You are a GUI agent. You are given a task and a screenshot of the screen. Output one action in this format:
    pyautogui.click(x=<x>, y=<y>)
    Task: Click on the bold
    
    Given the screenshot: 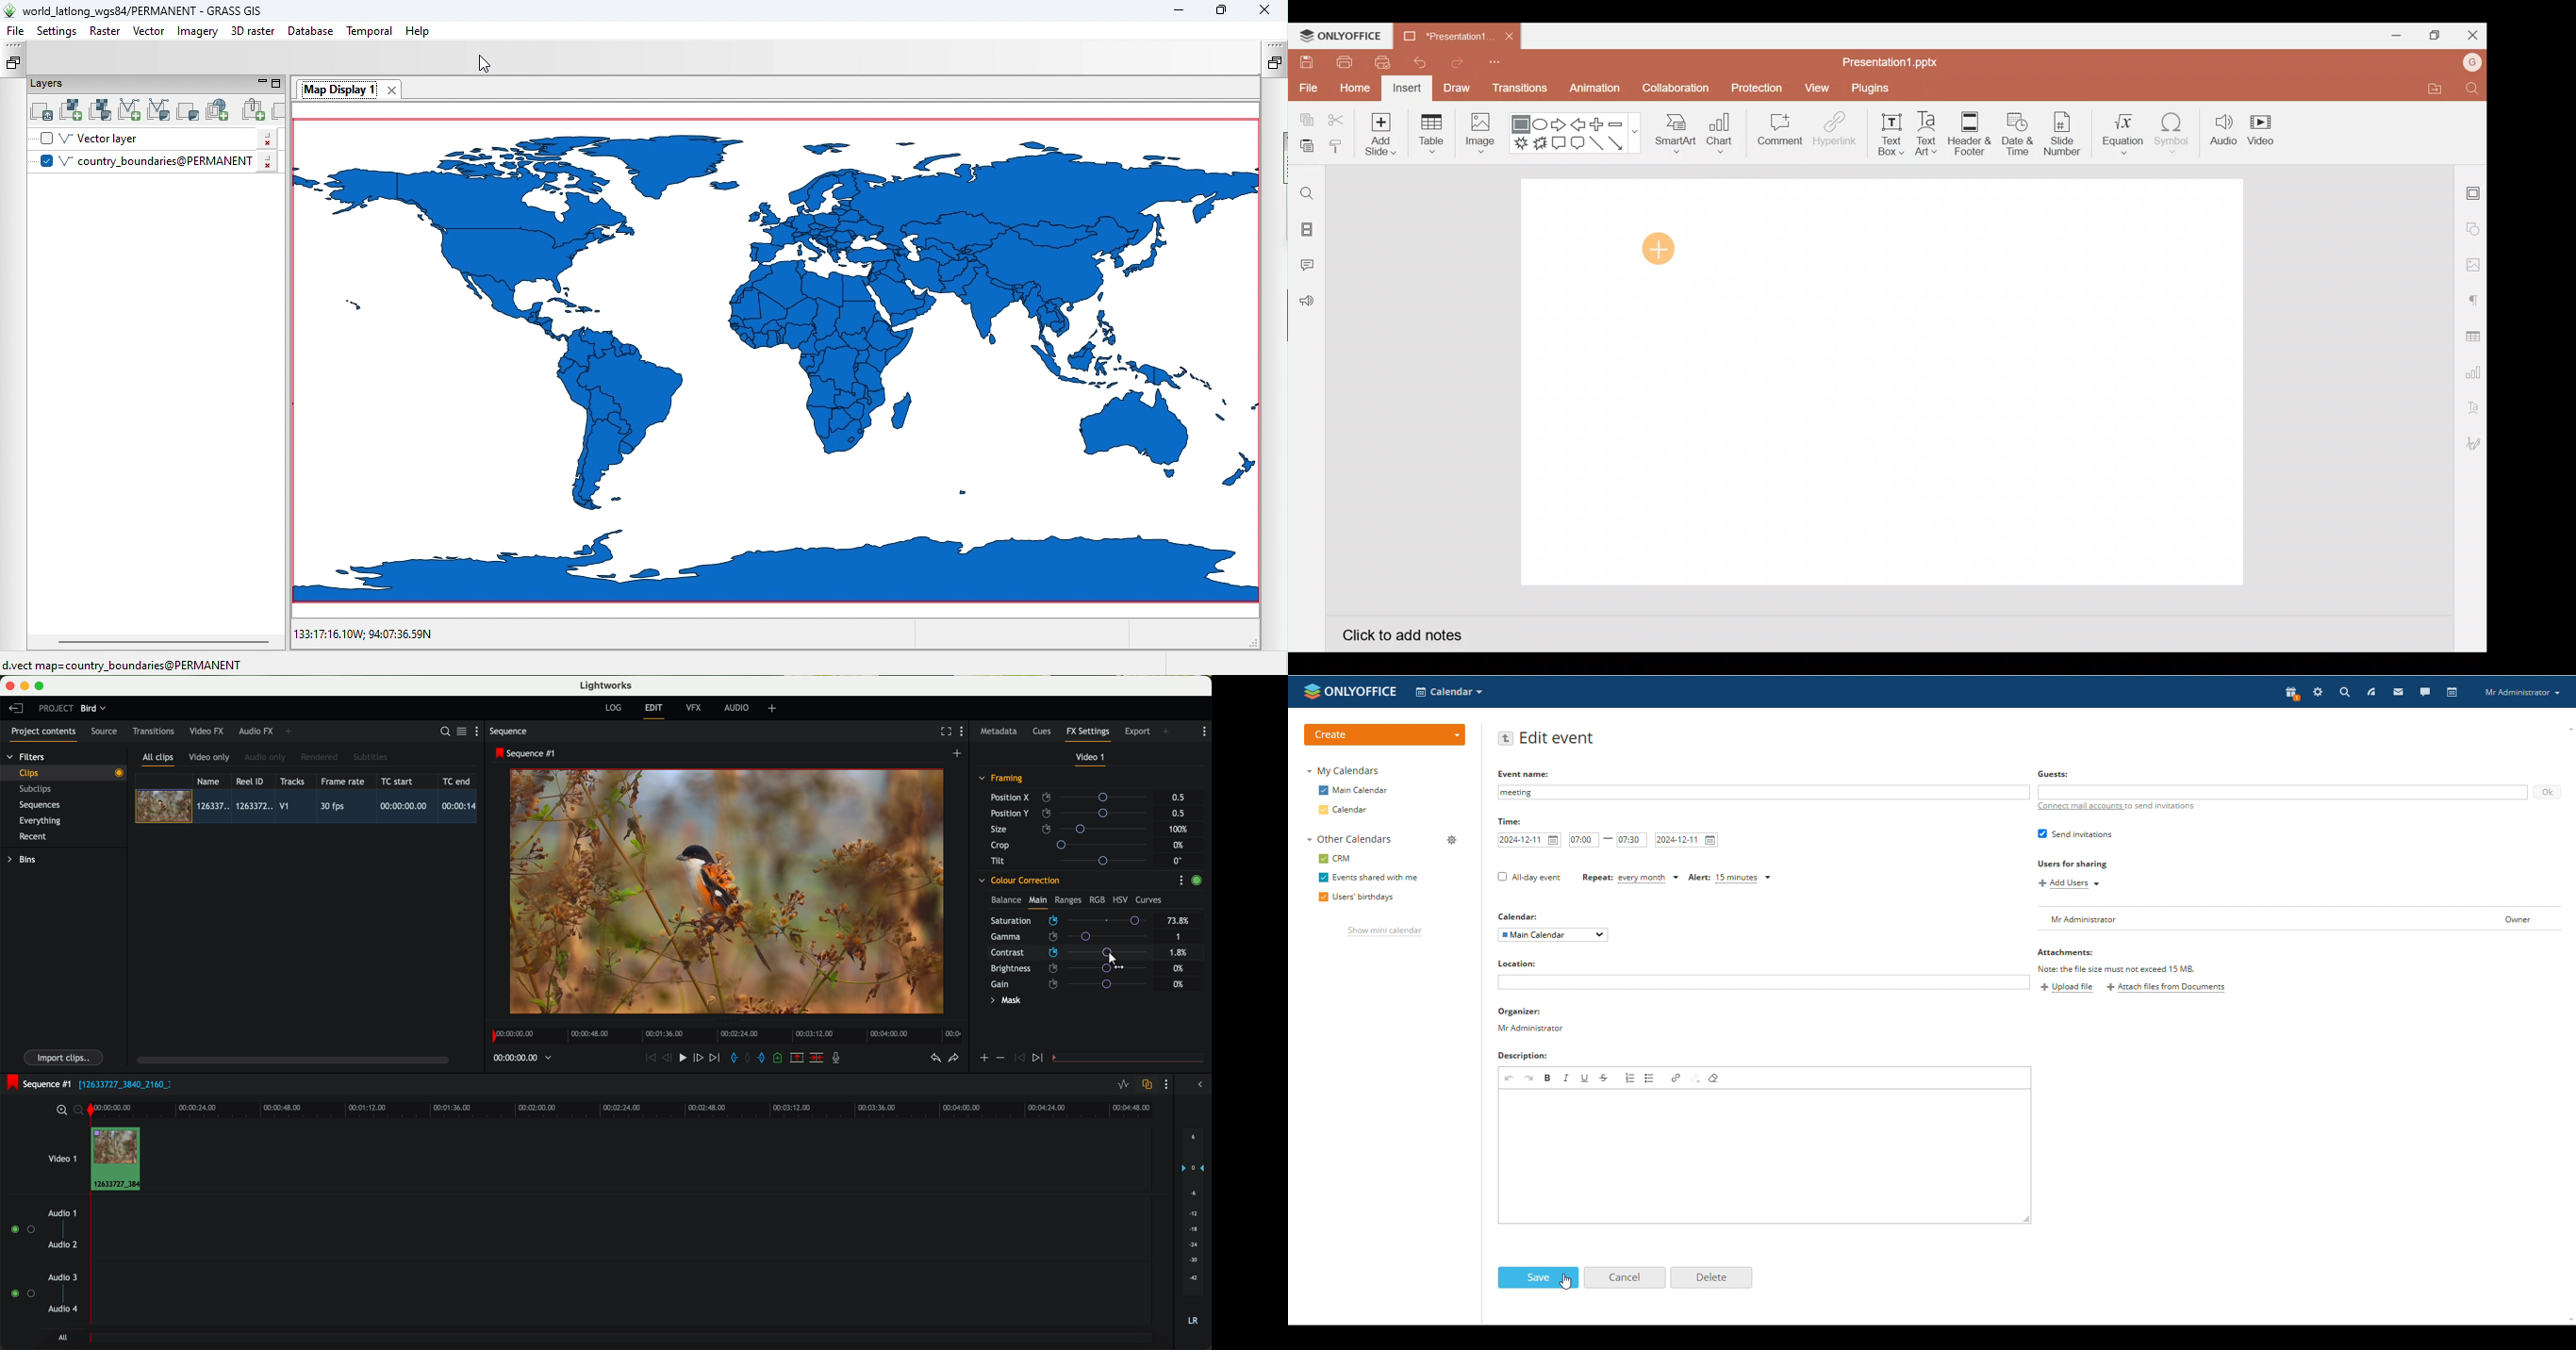 What is the action you would take?
    pyautogui.click(x=1548, y=1077)
    